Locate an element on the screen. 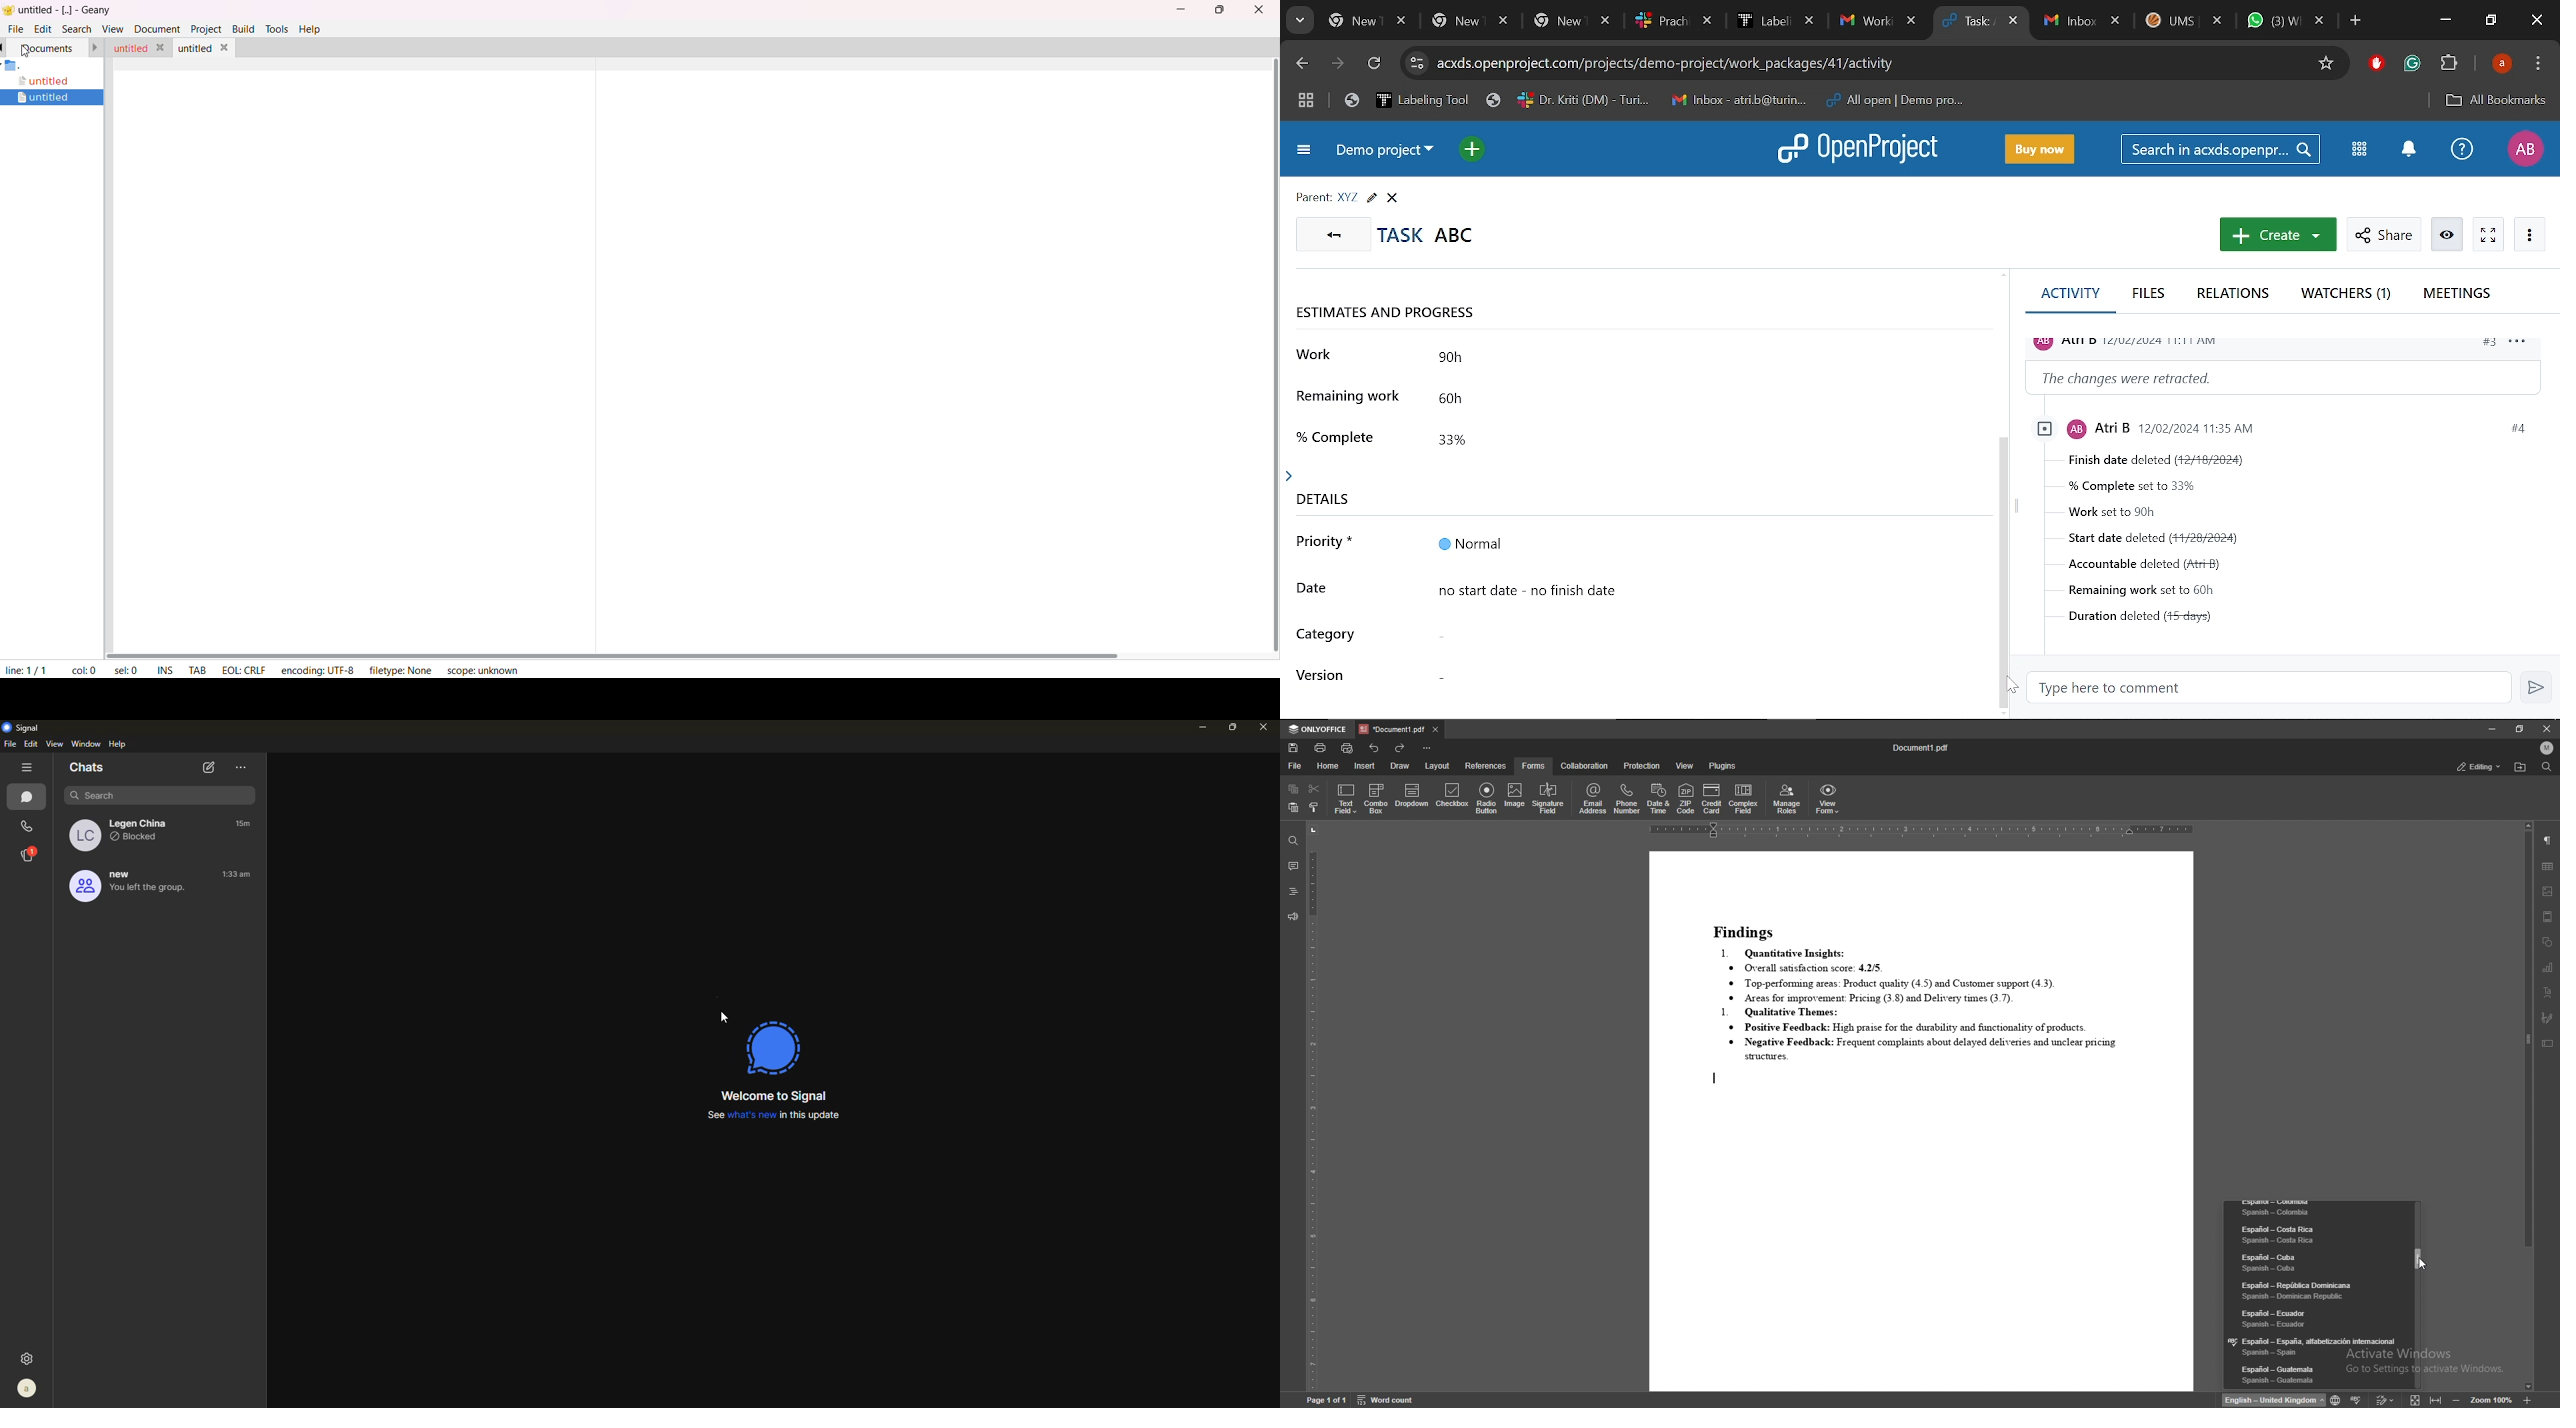  plugins is located at coordinates (1723, 766).